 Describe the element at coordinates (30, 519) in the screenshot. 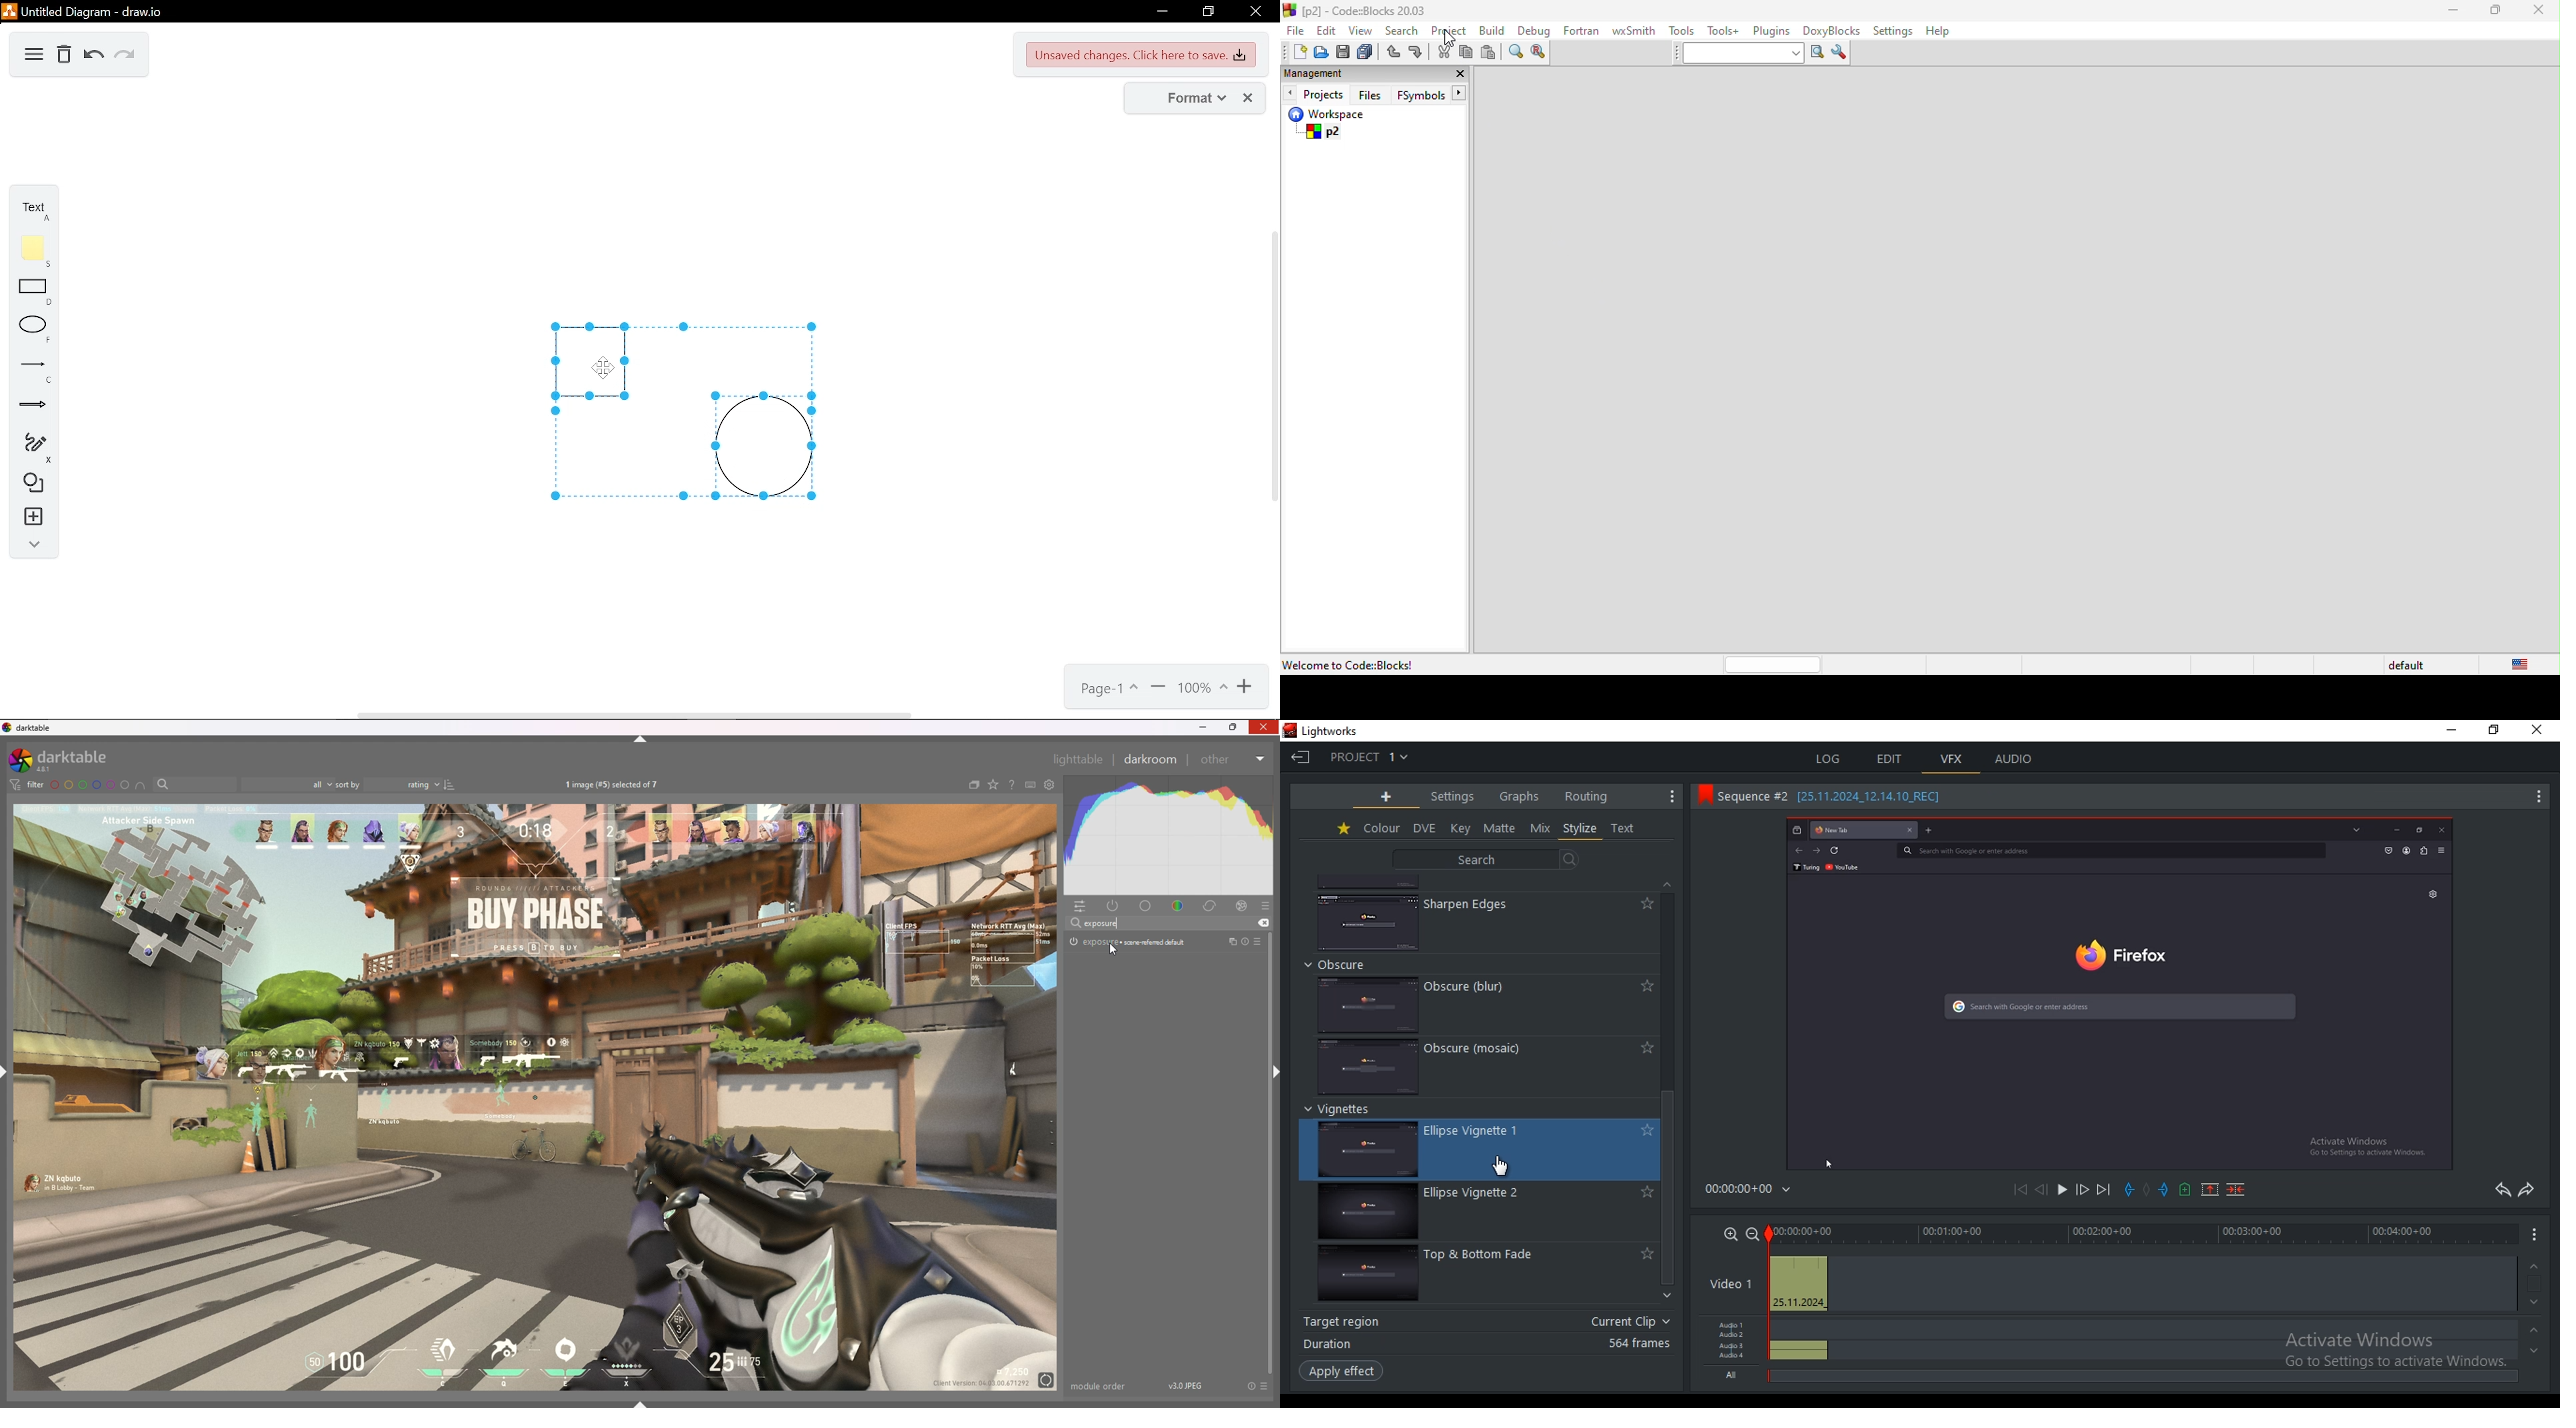

I see `insert` at that location.